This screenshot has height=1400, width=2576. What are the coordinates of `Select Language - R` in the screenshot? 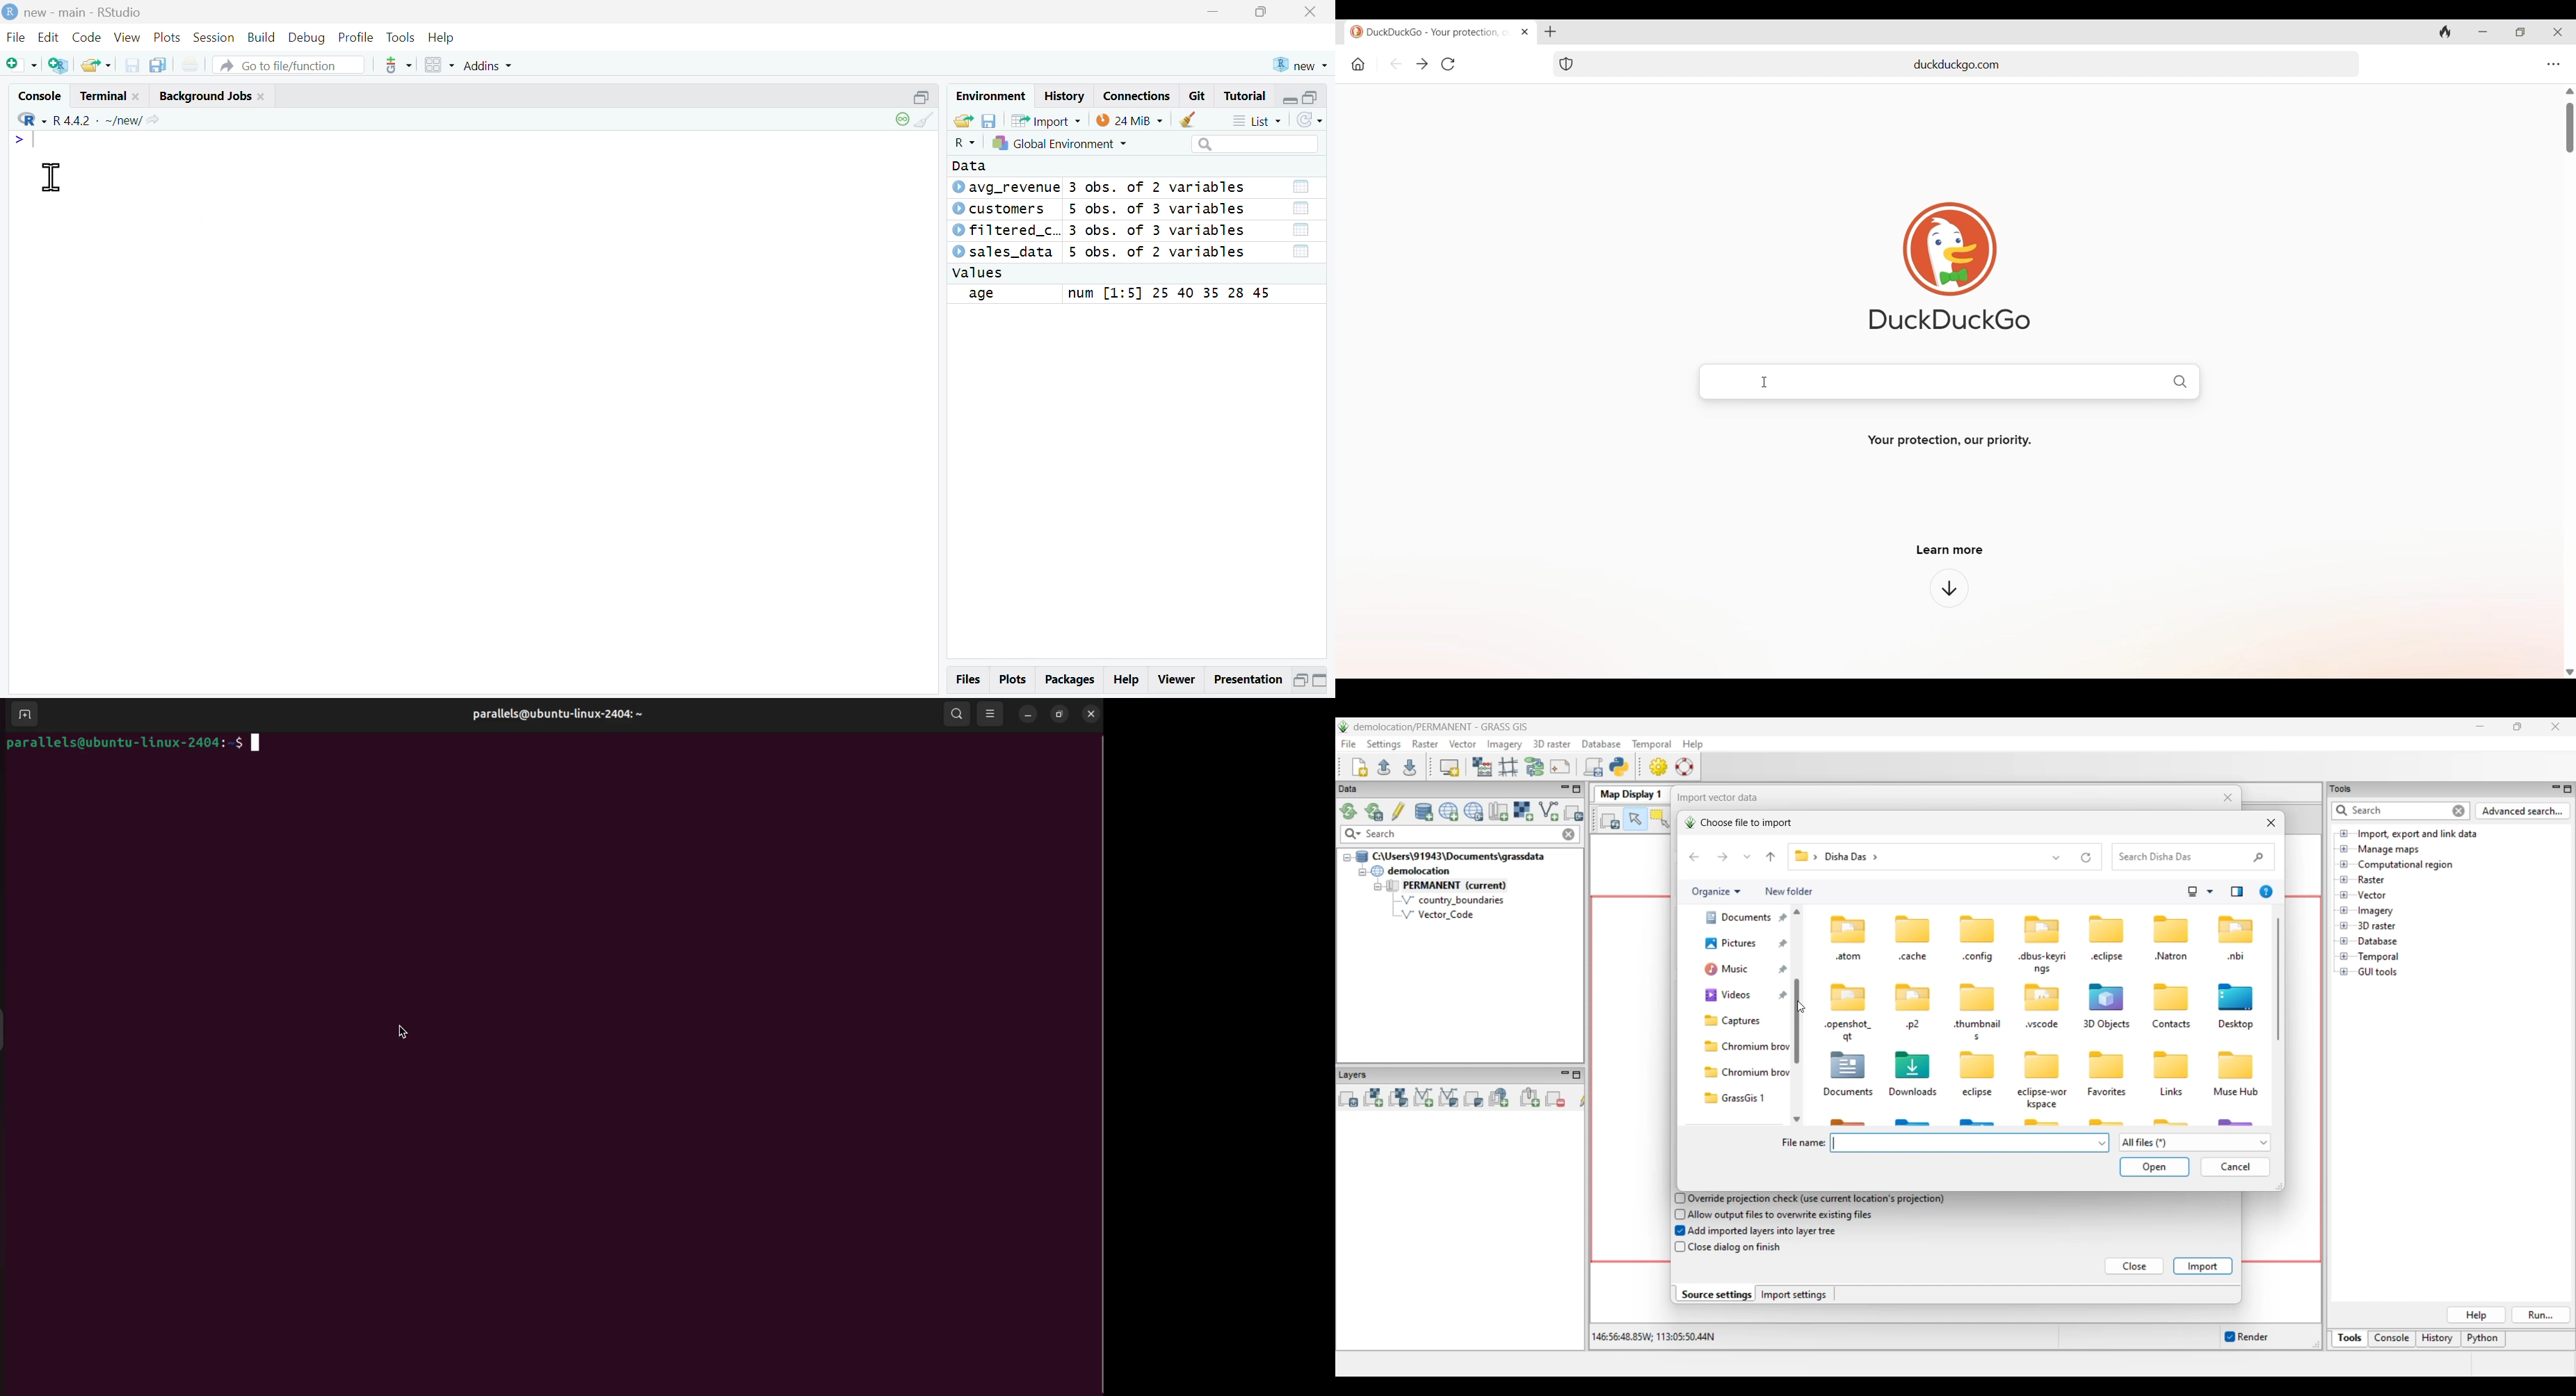 It's located at (964, 143).